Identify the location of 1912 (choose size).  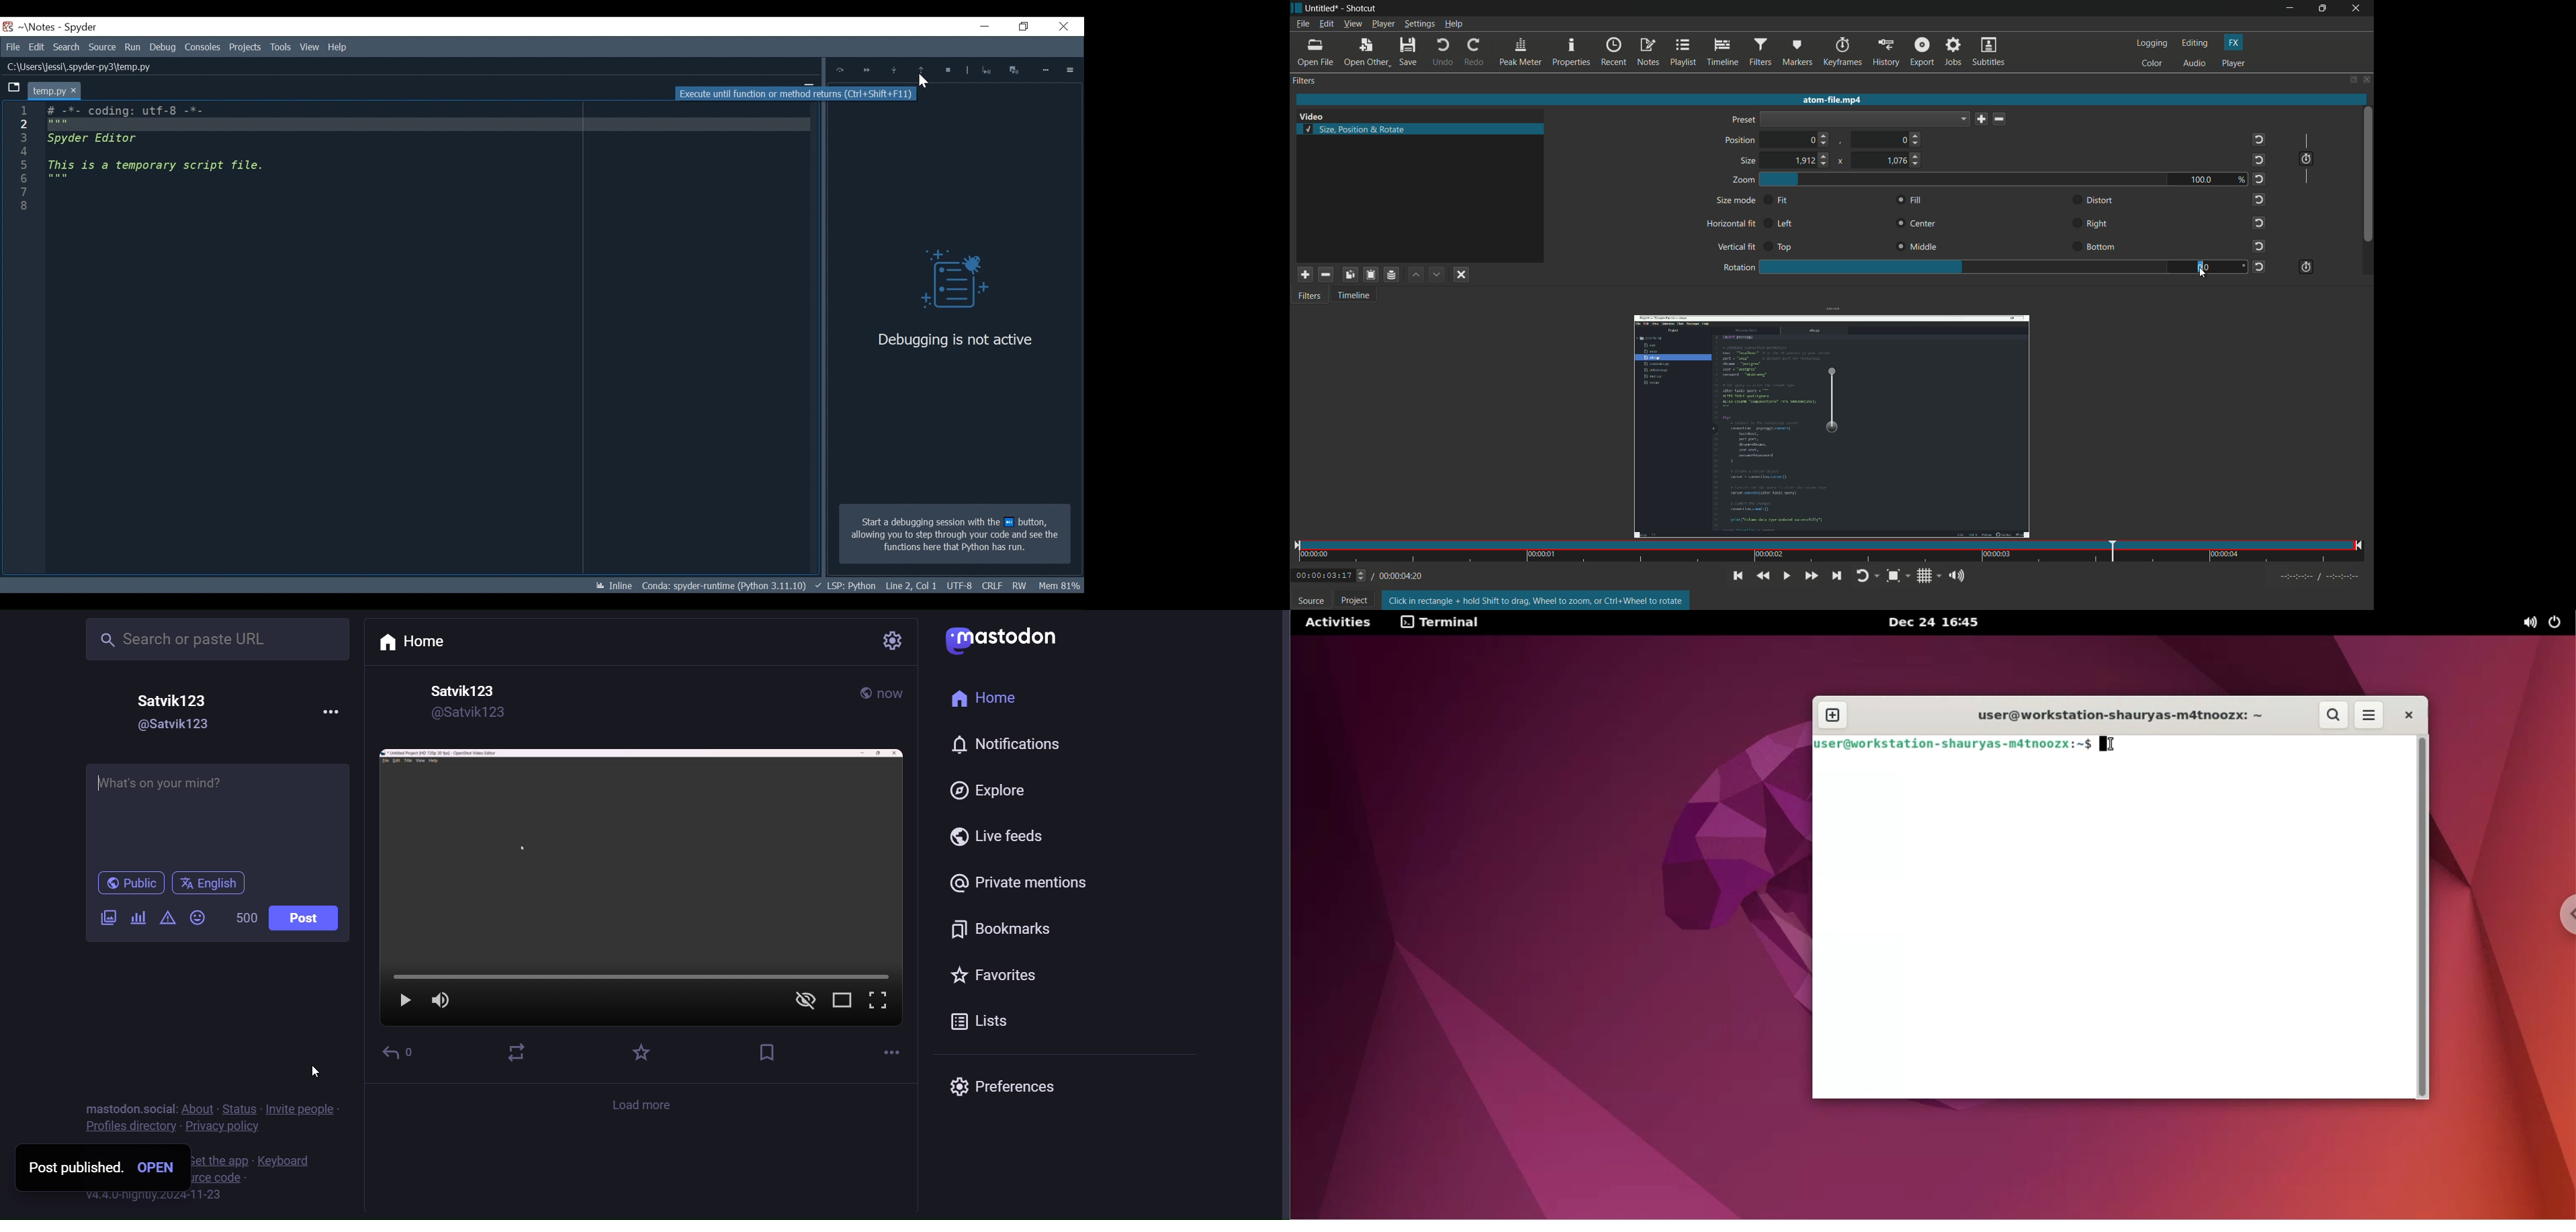
(1813, 160).